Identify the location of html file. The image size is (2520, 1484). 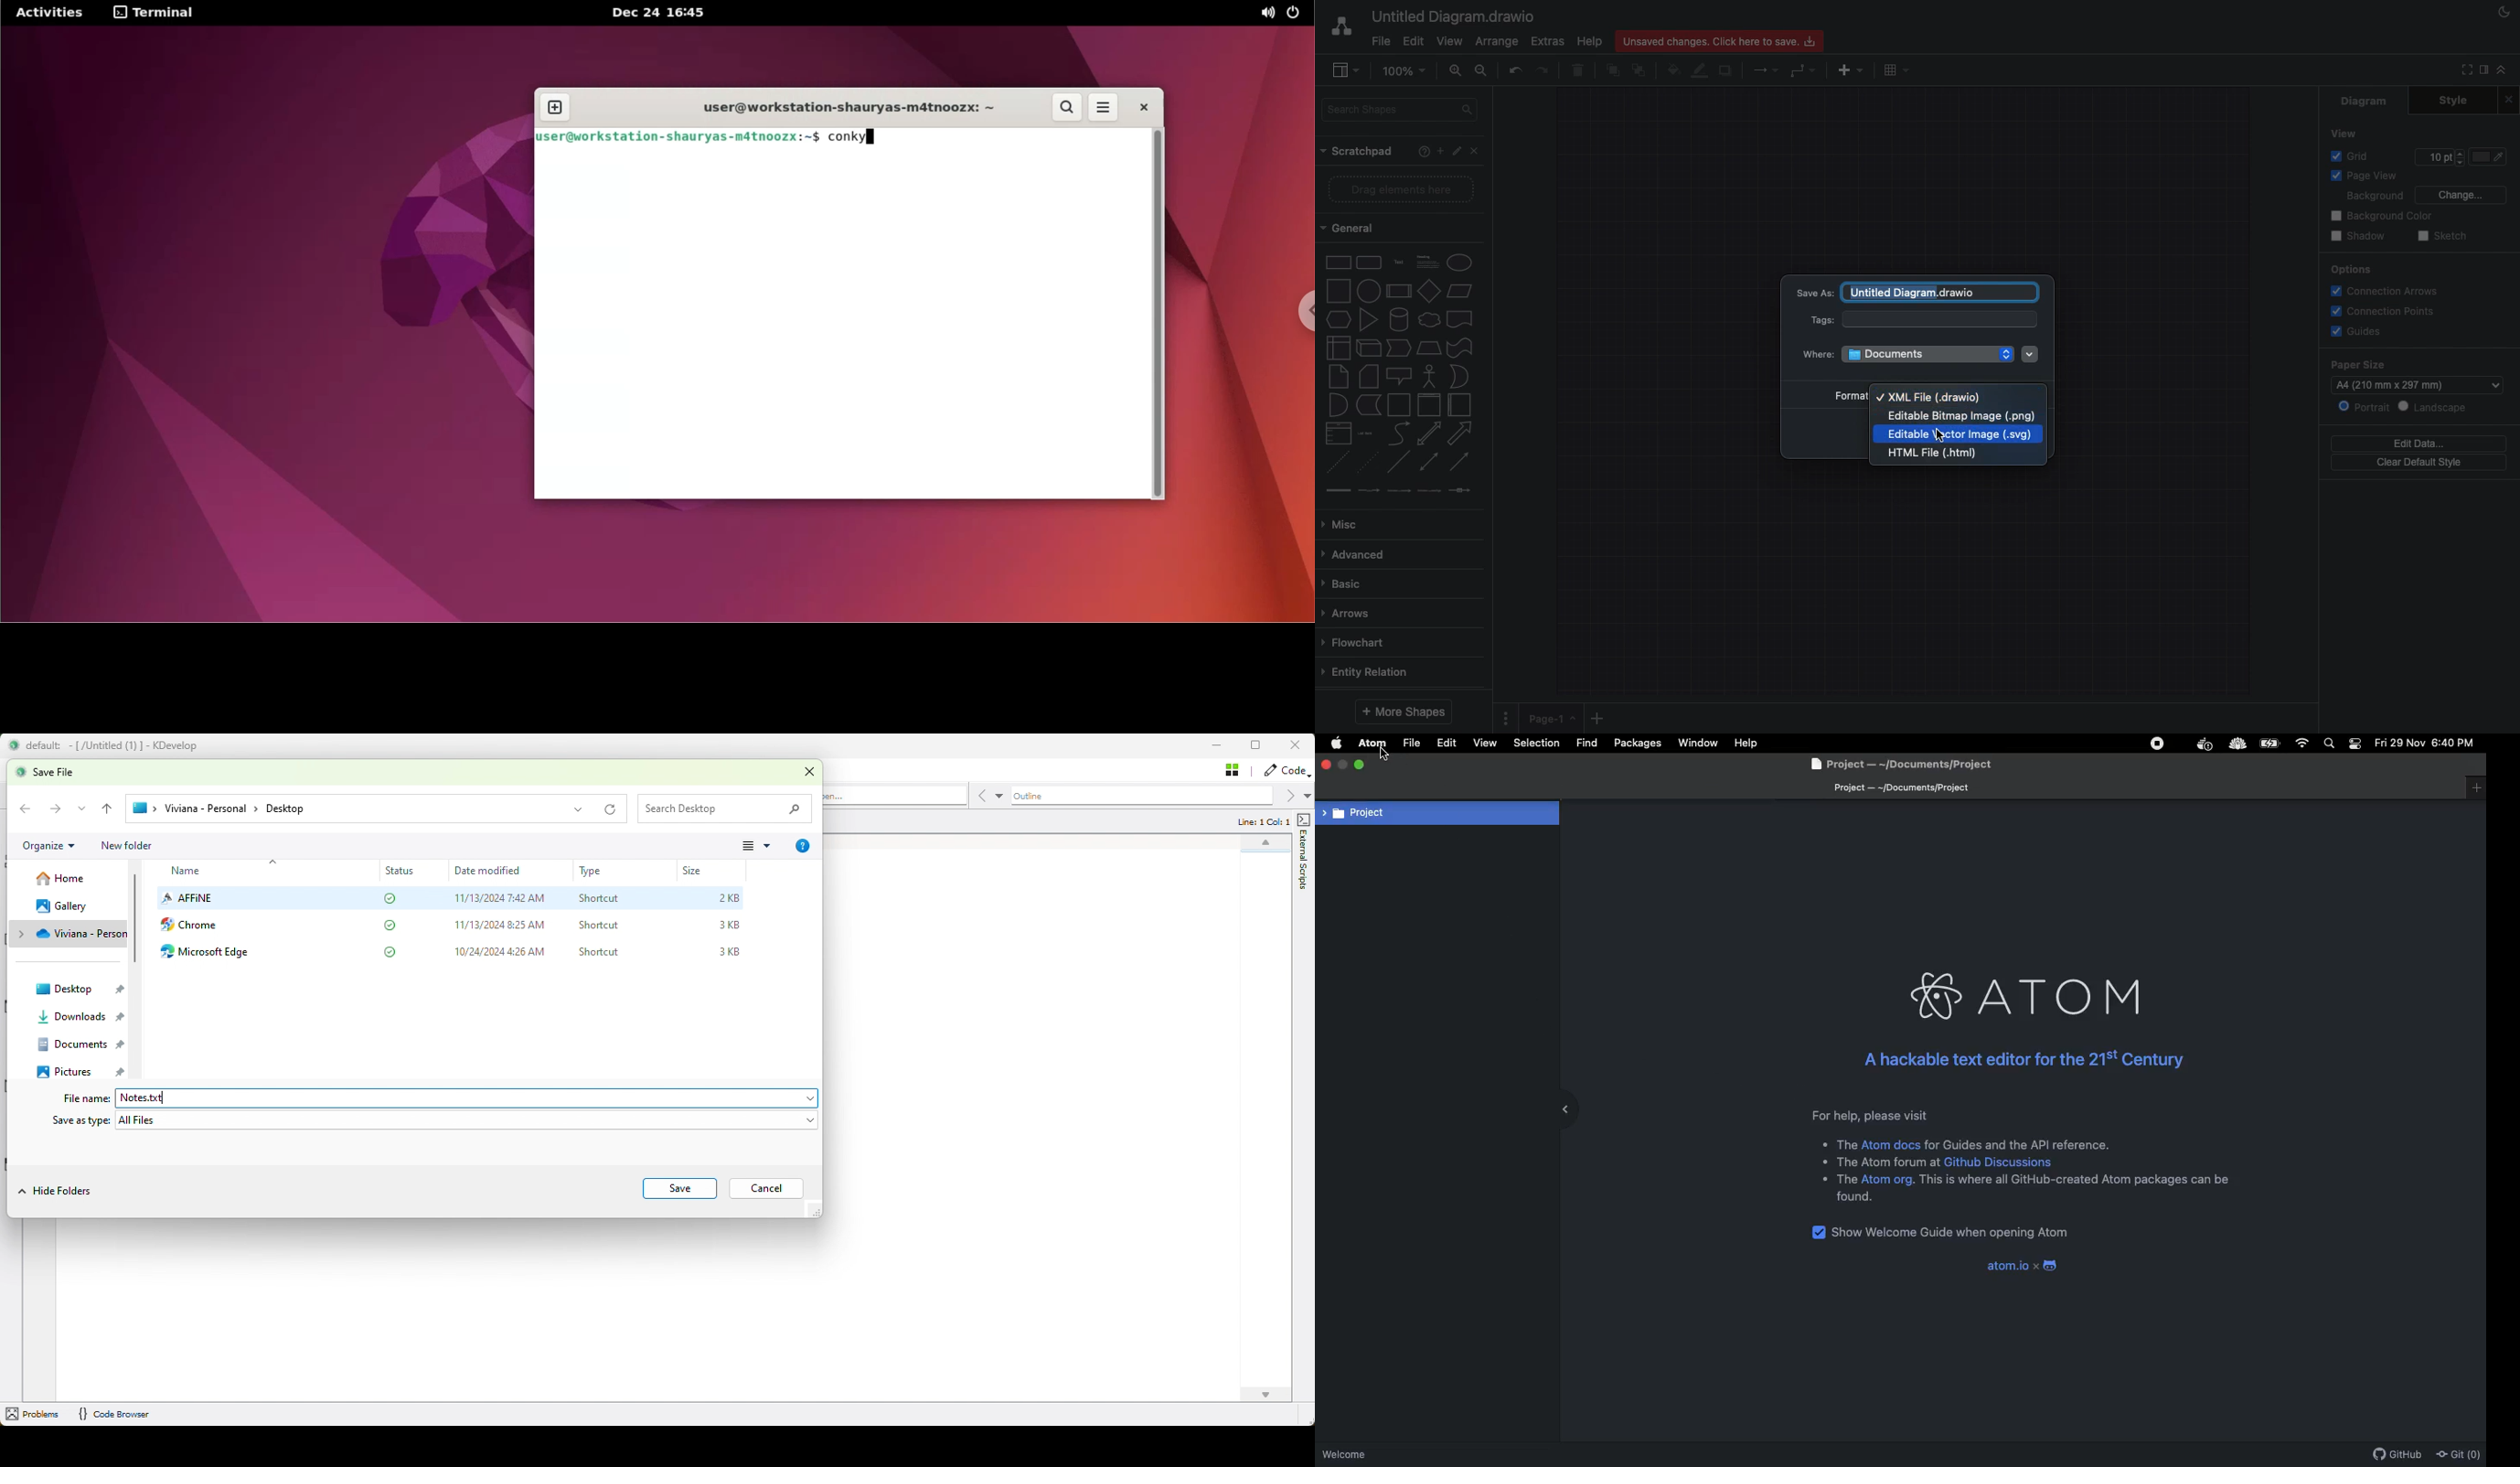
(1936, 452).